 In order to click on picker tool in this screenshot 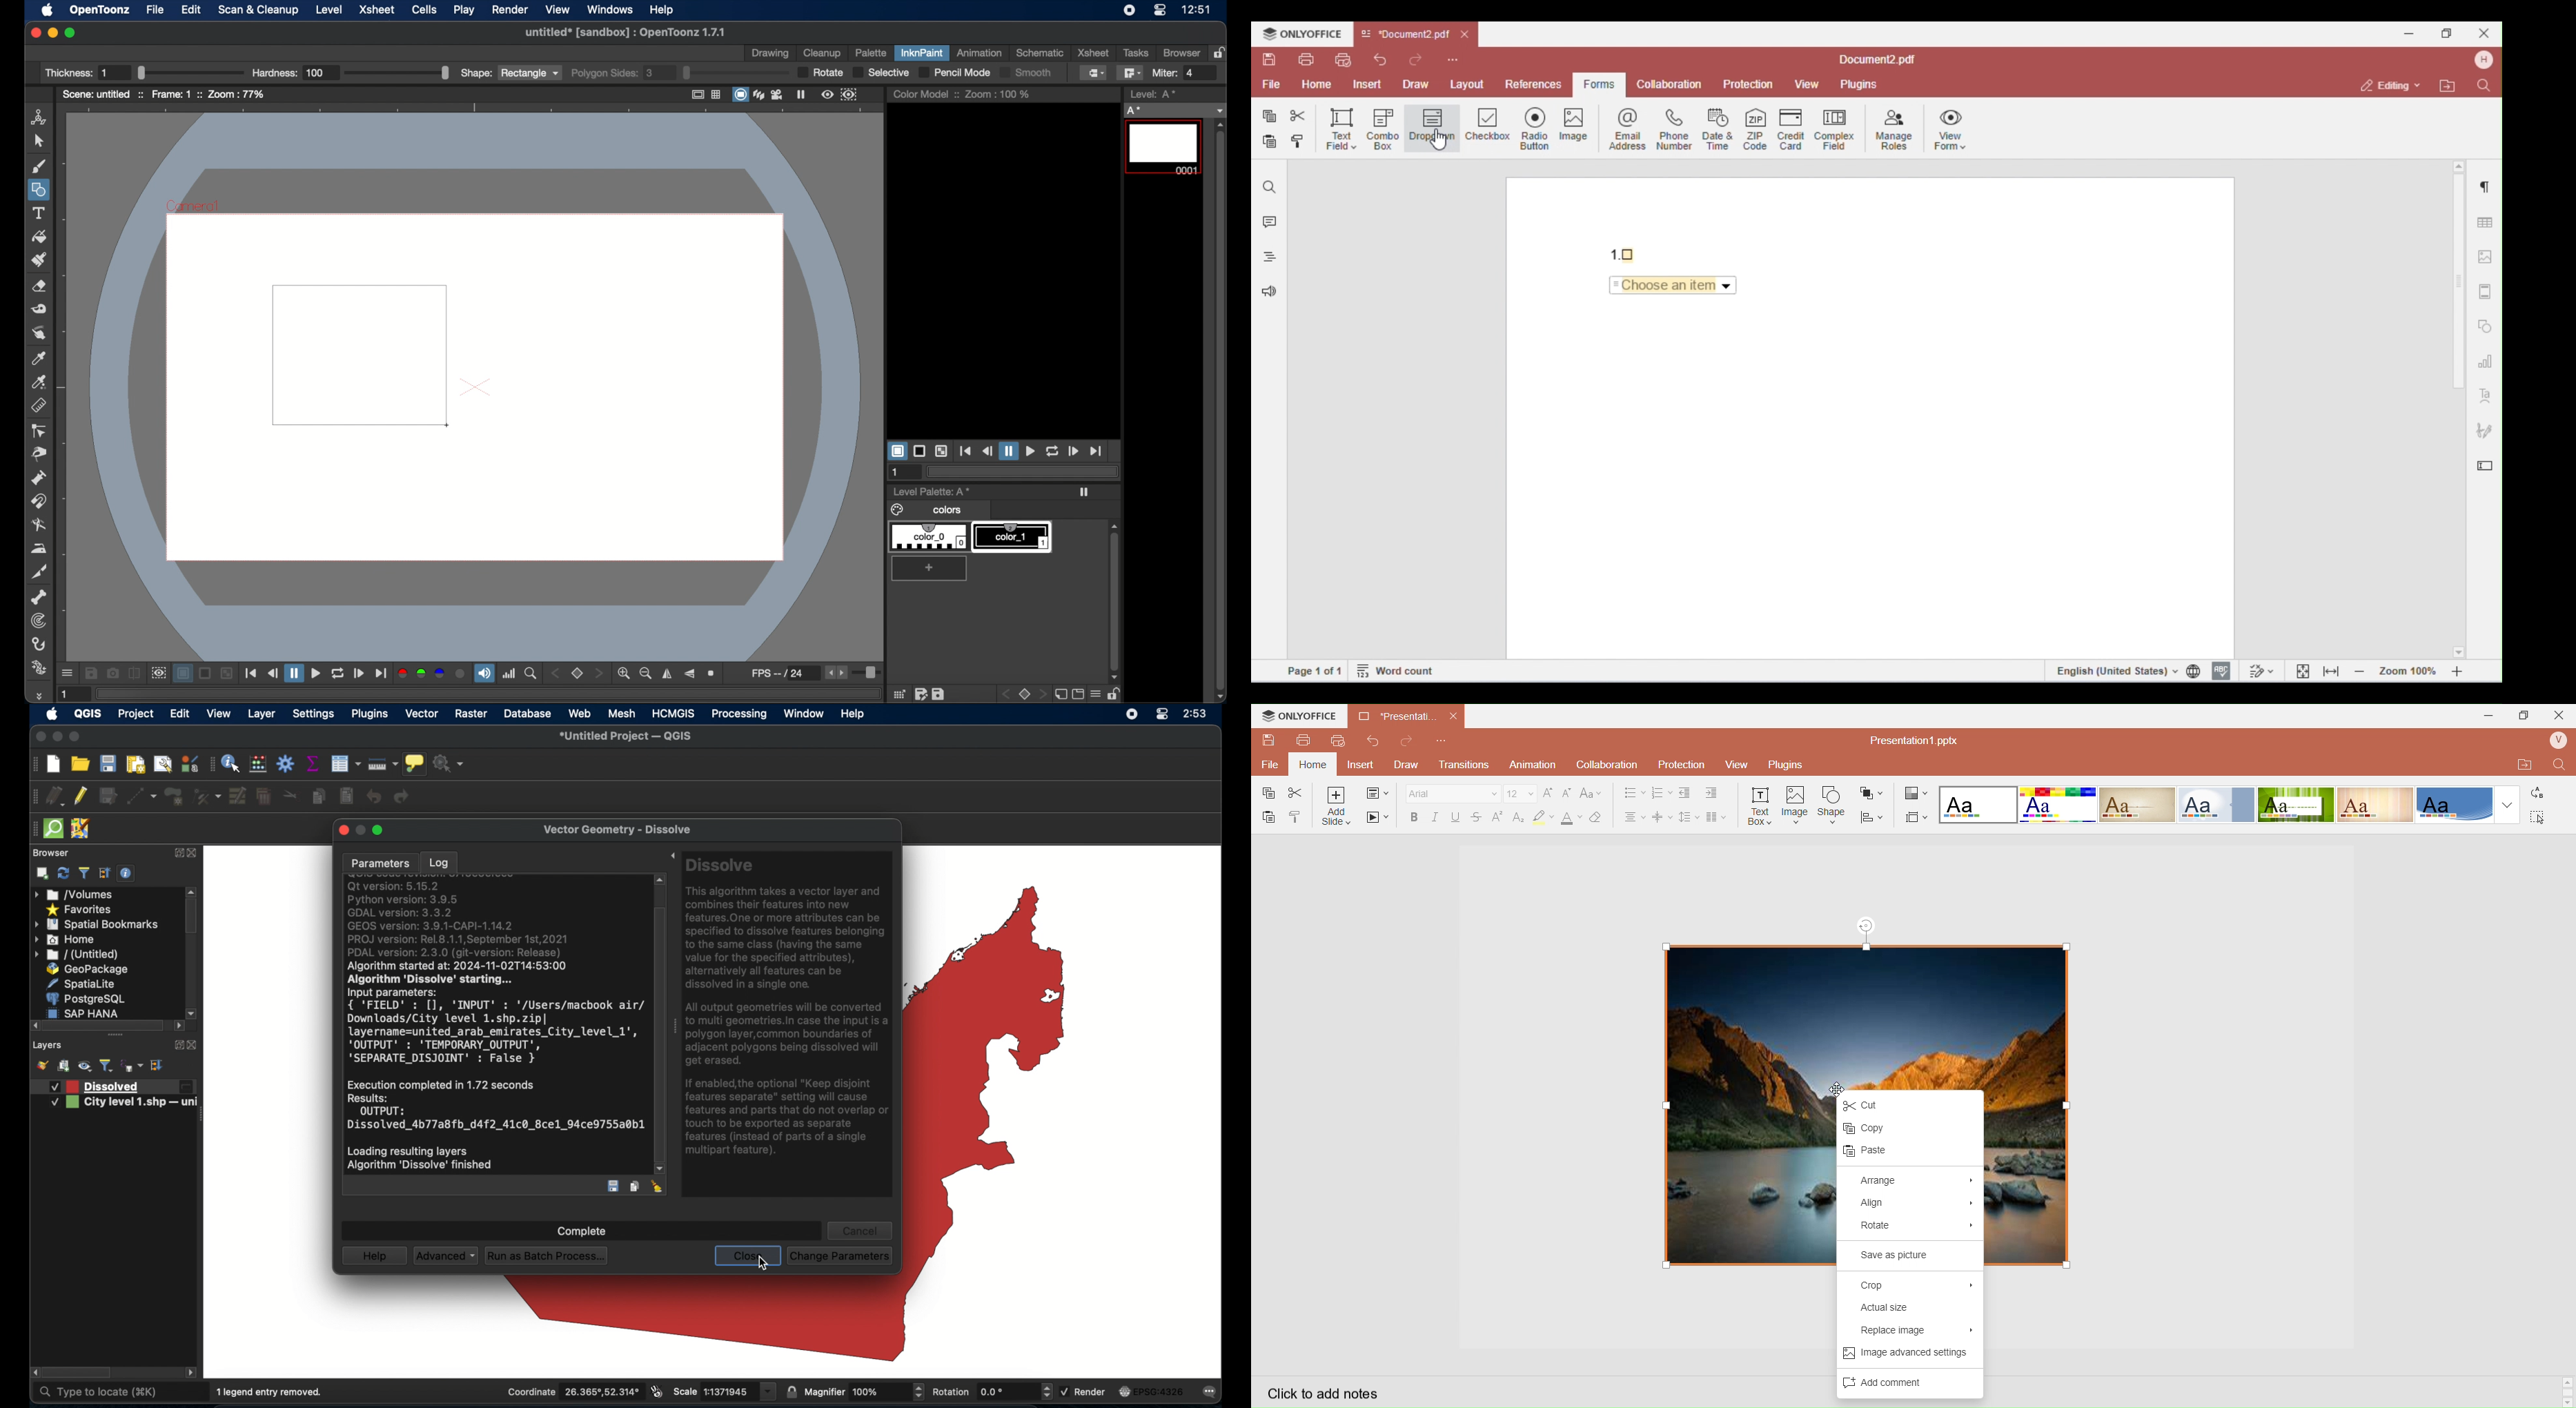, I will do `click(40, 382)`.